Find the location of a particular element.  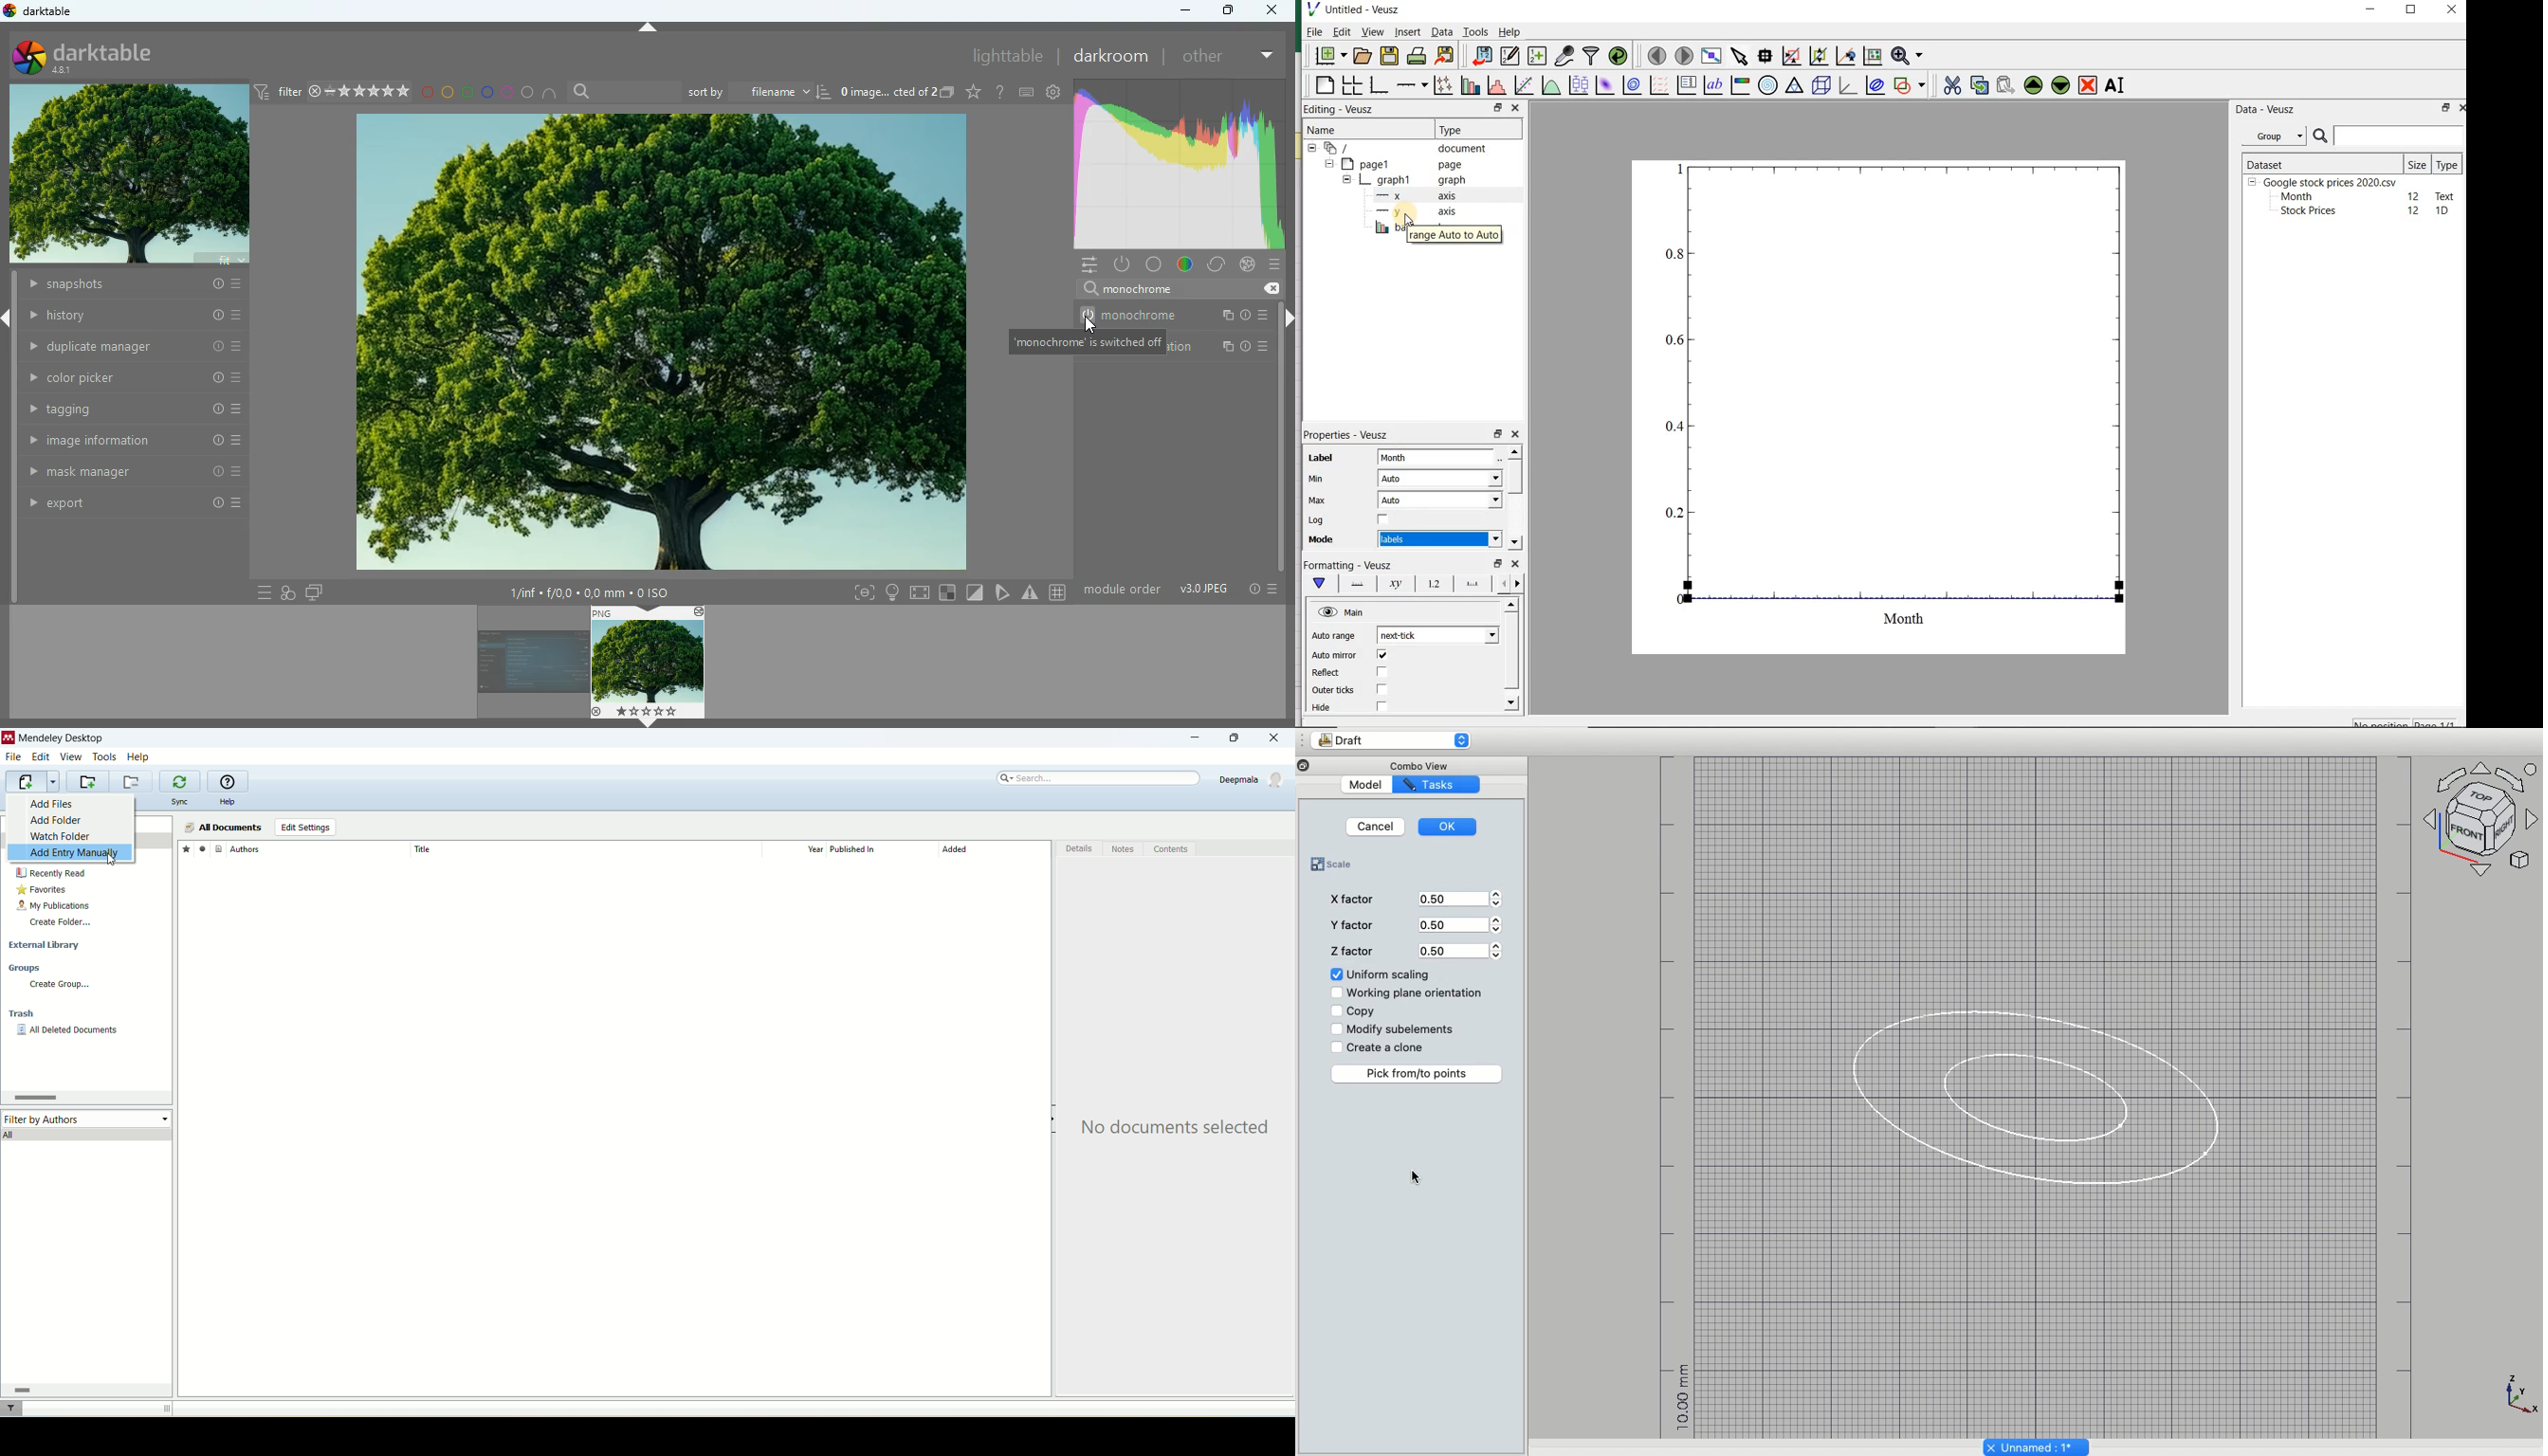

Type is located at coordinates (2447, 164).